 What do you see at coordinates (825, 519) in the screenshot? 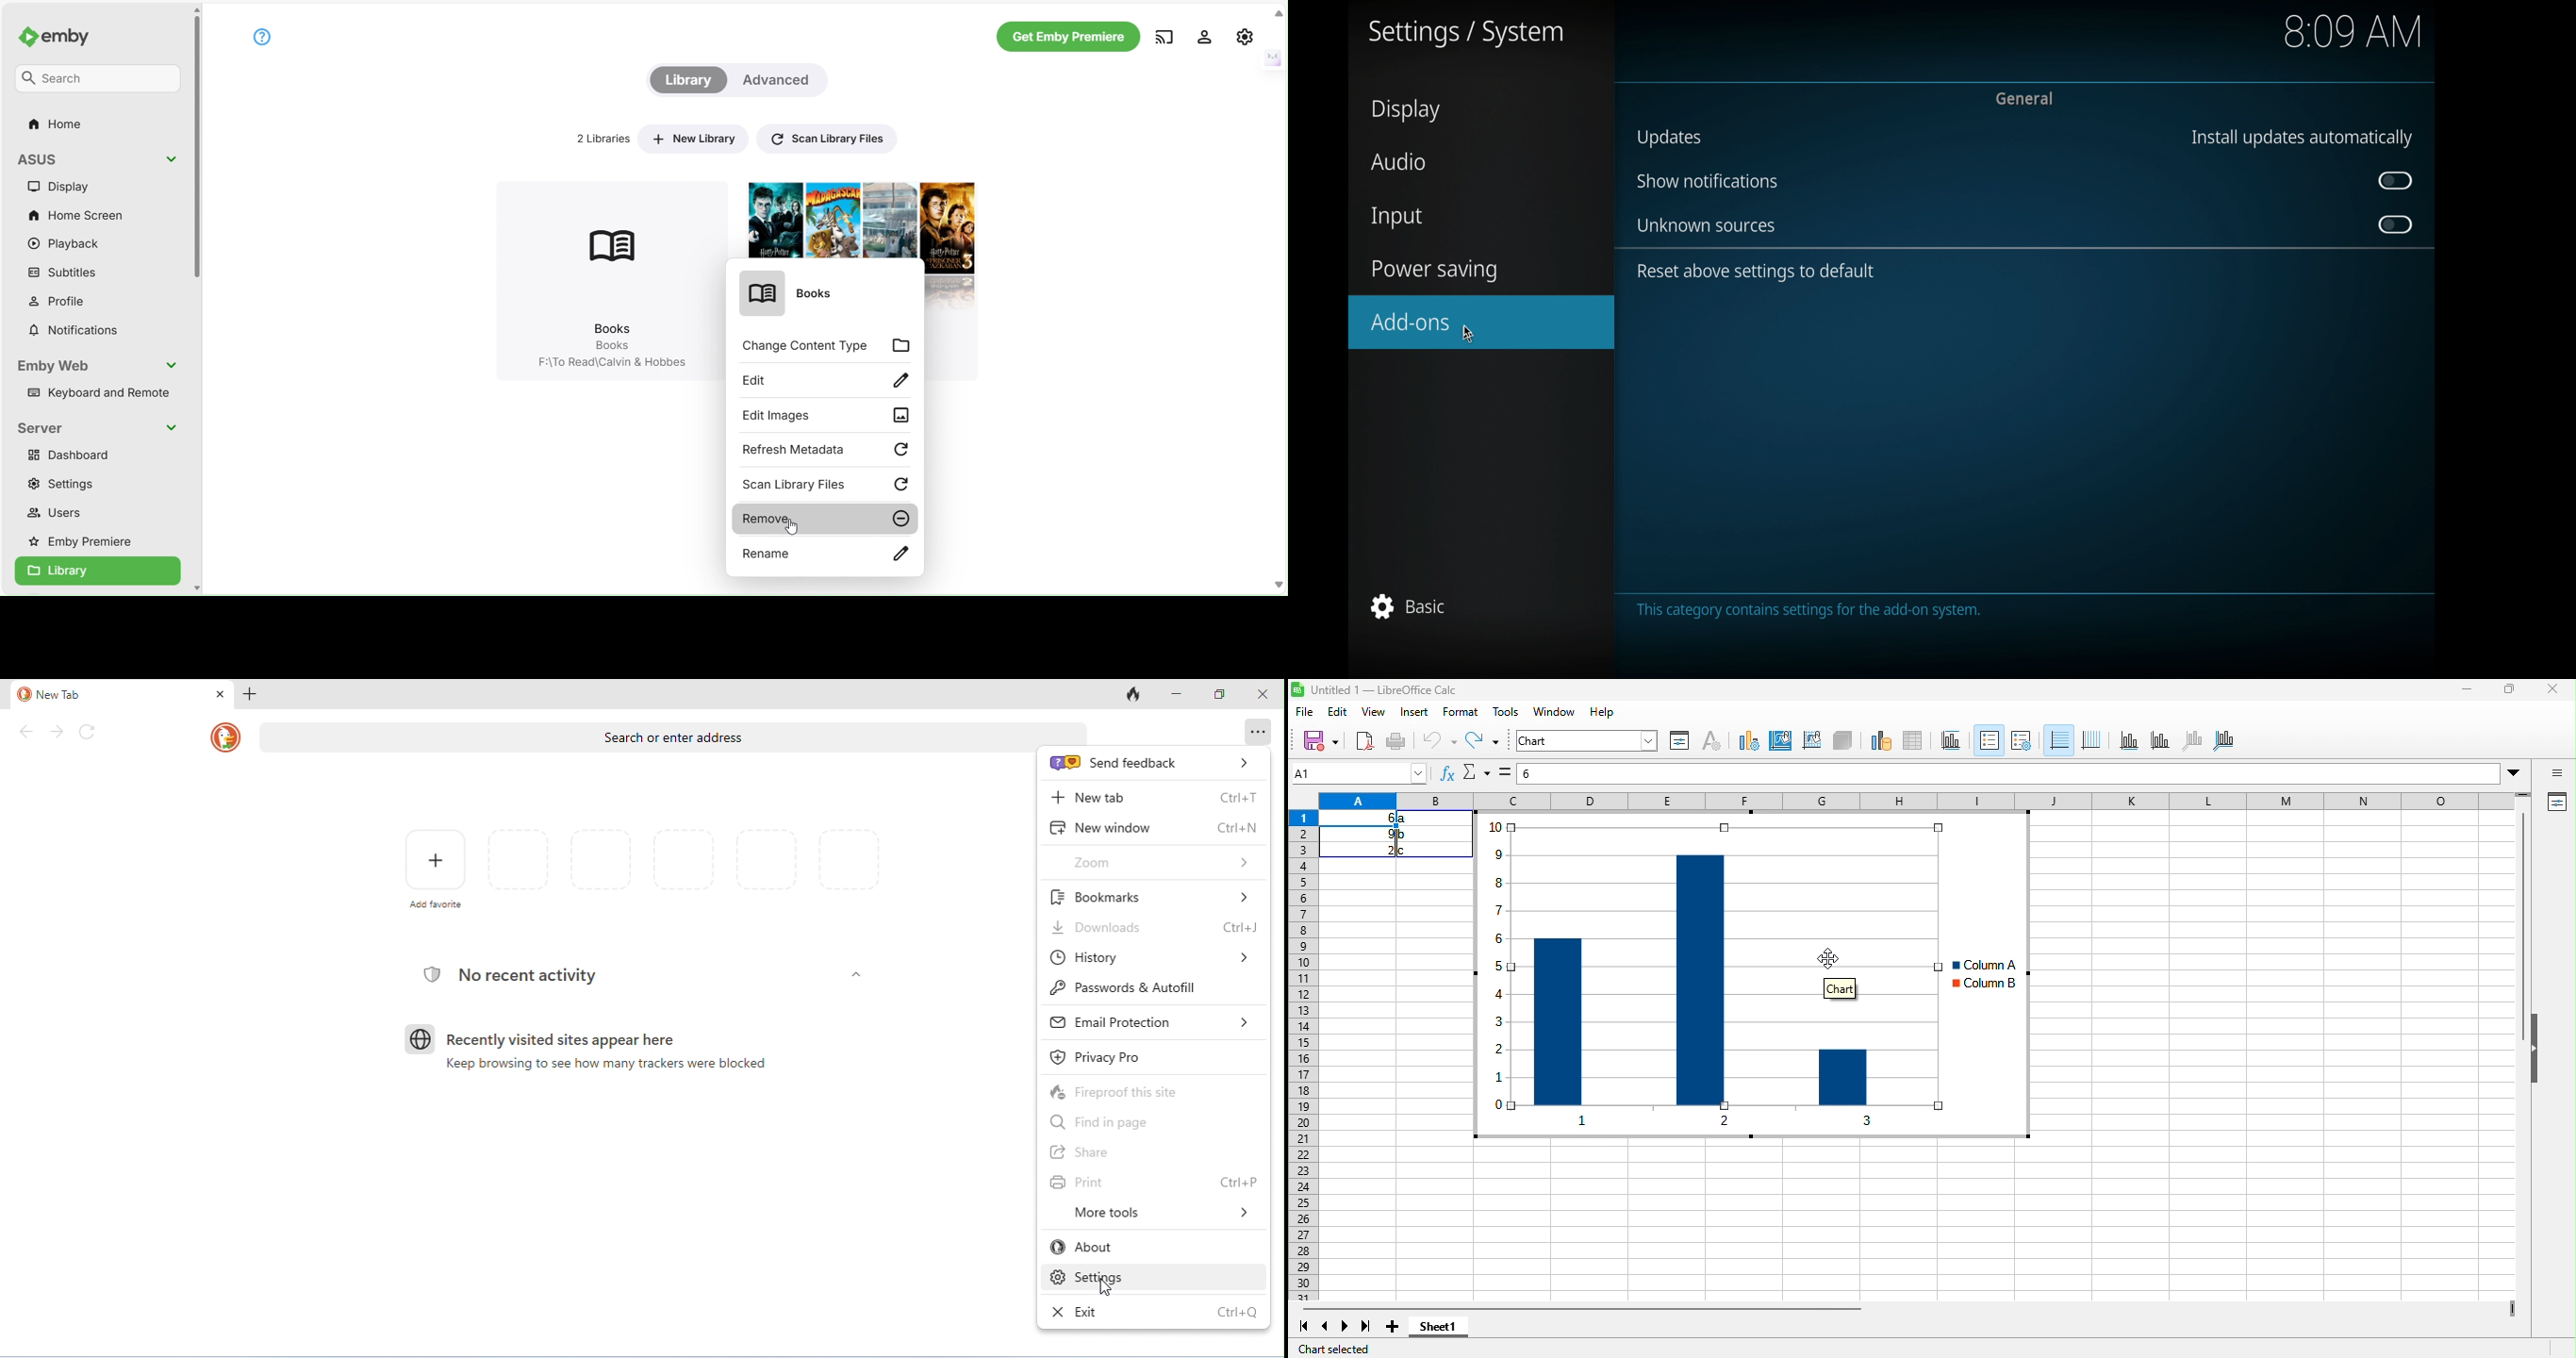
I see `Remove` at bounding box center [825, 519].